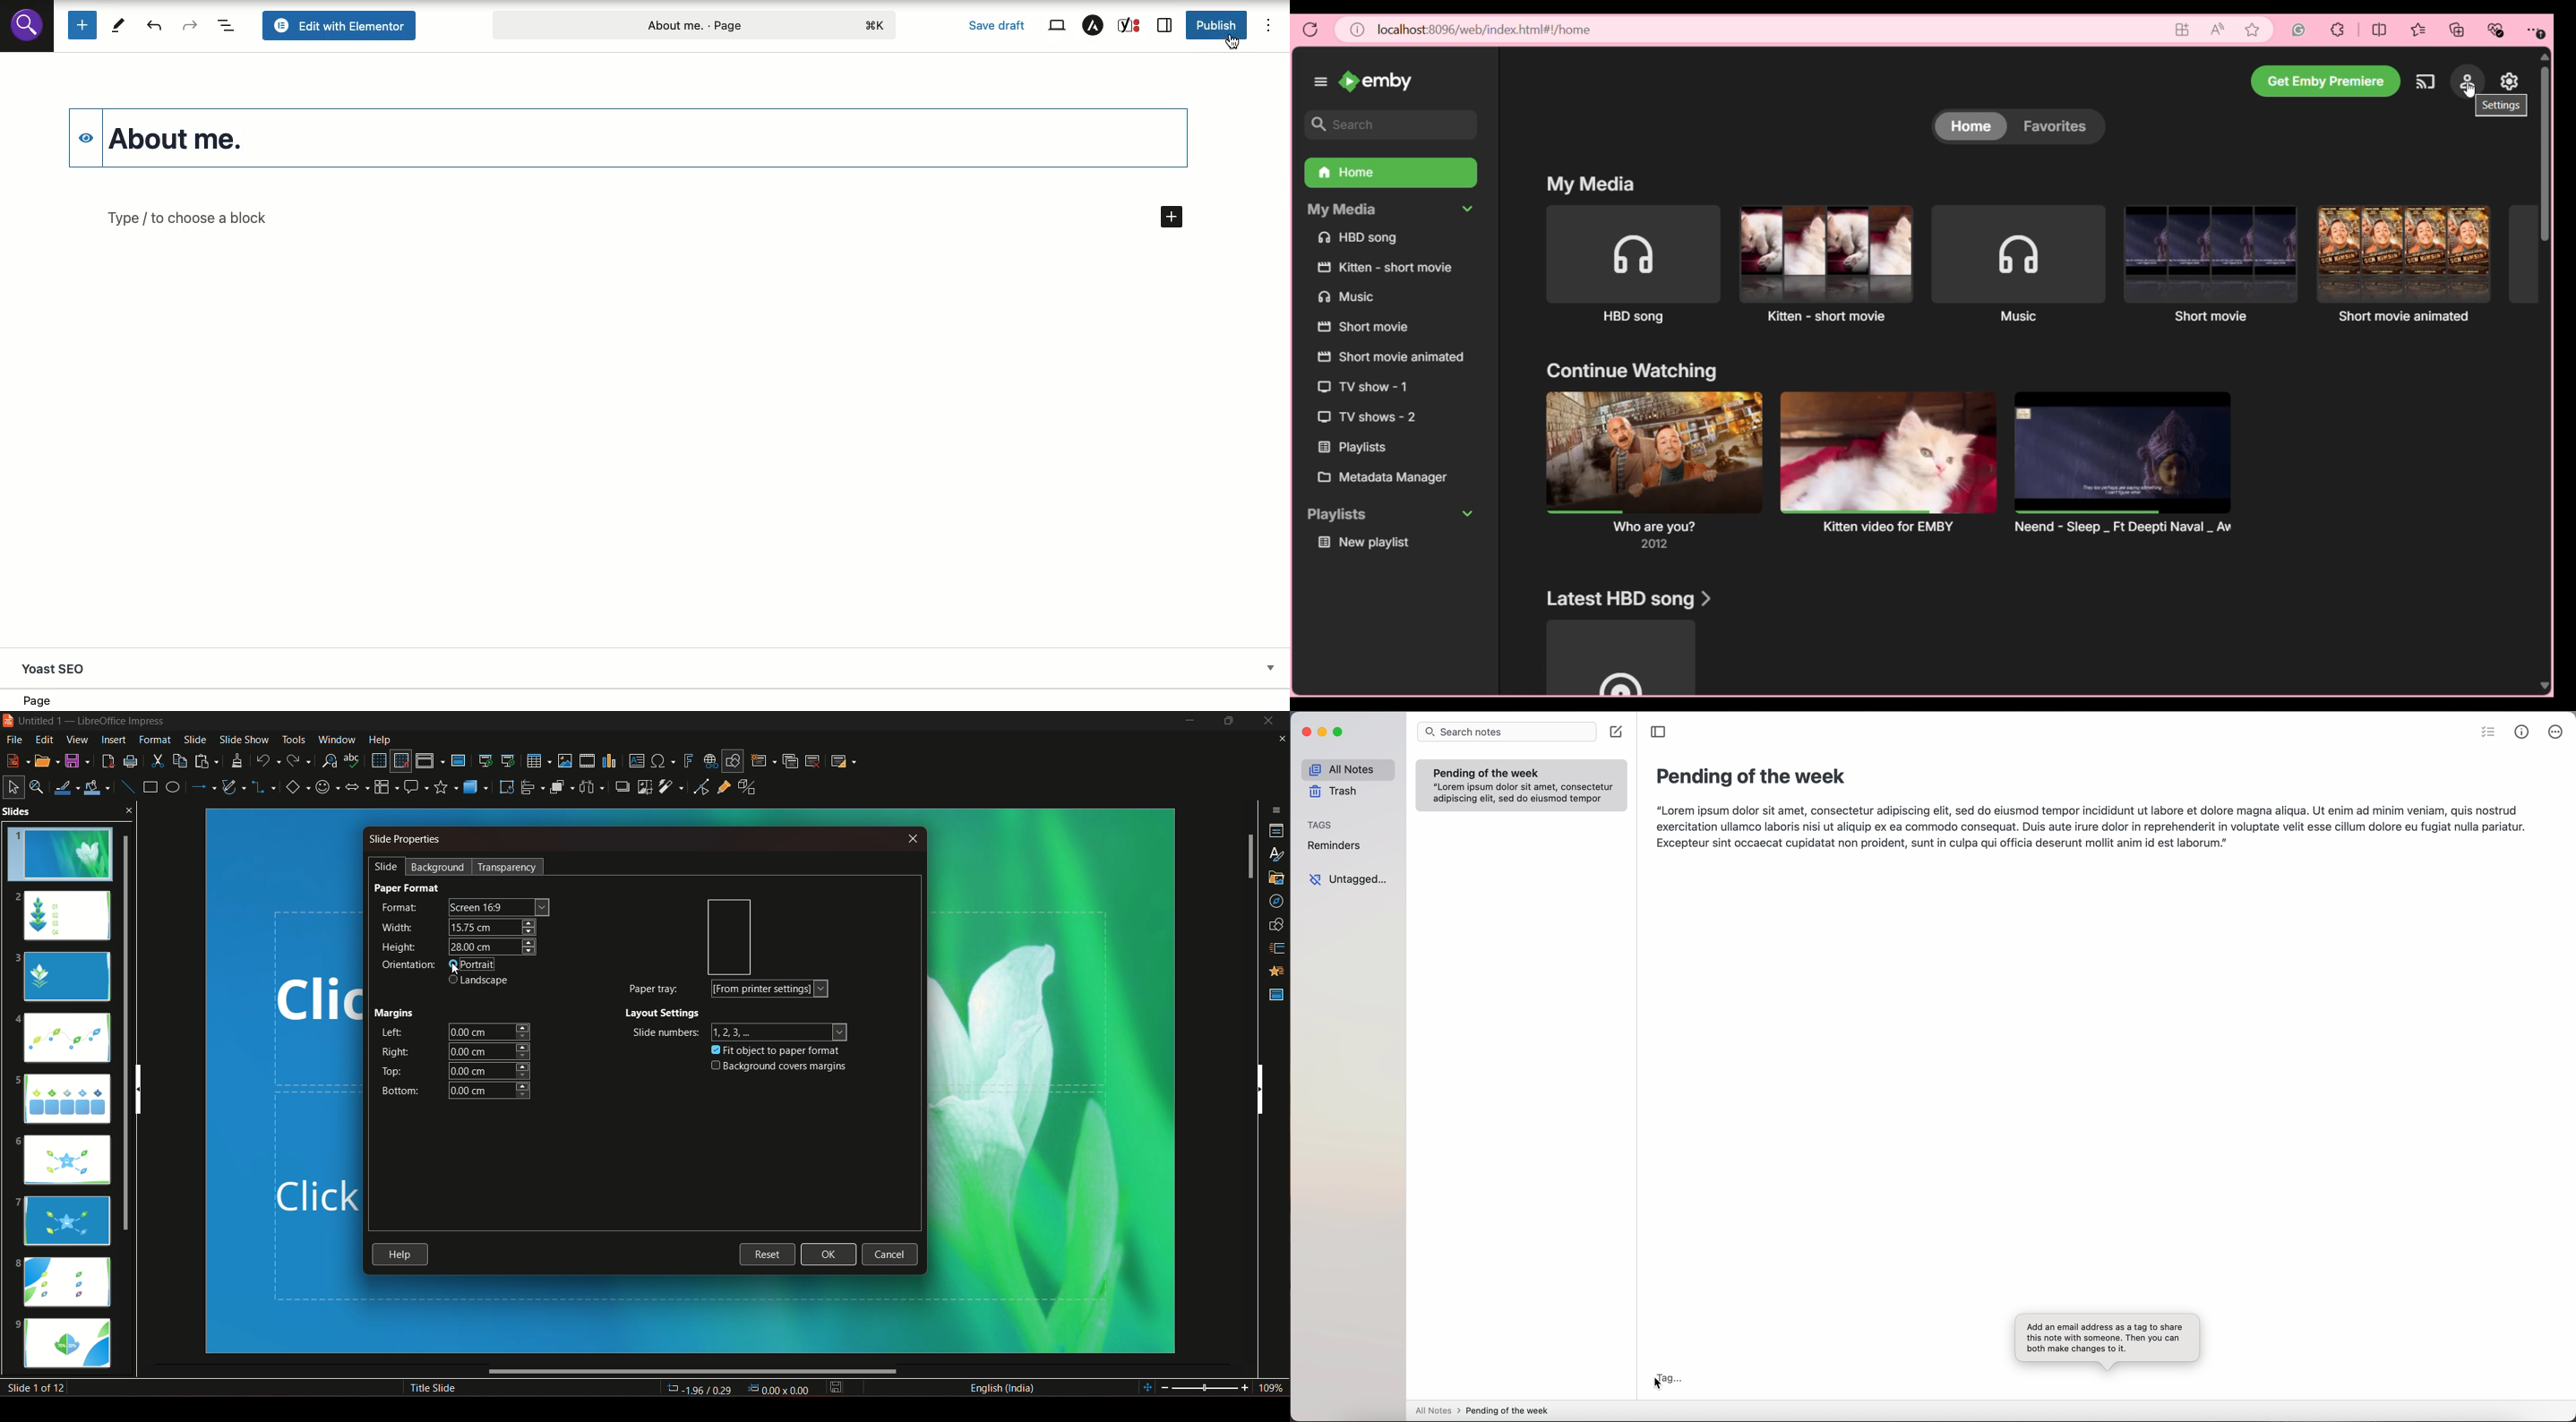 The image size is (2576, 1428). I want to click on Astra, so click(1095, 26).